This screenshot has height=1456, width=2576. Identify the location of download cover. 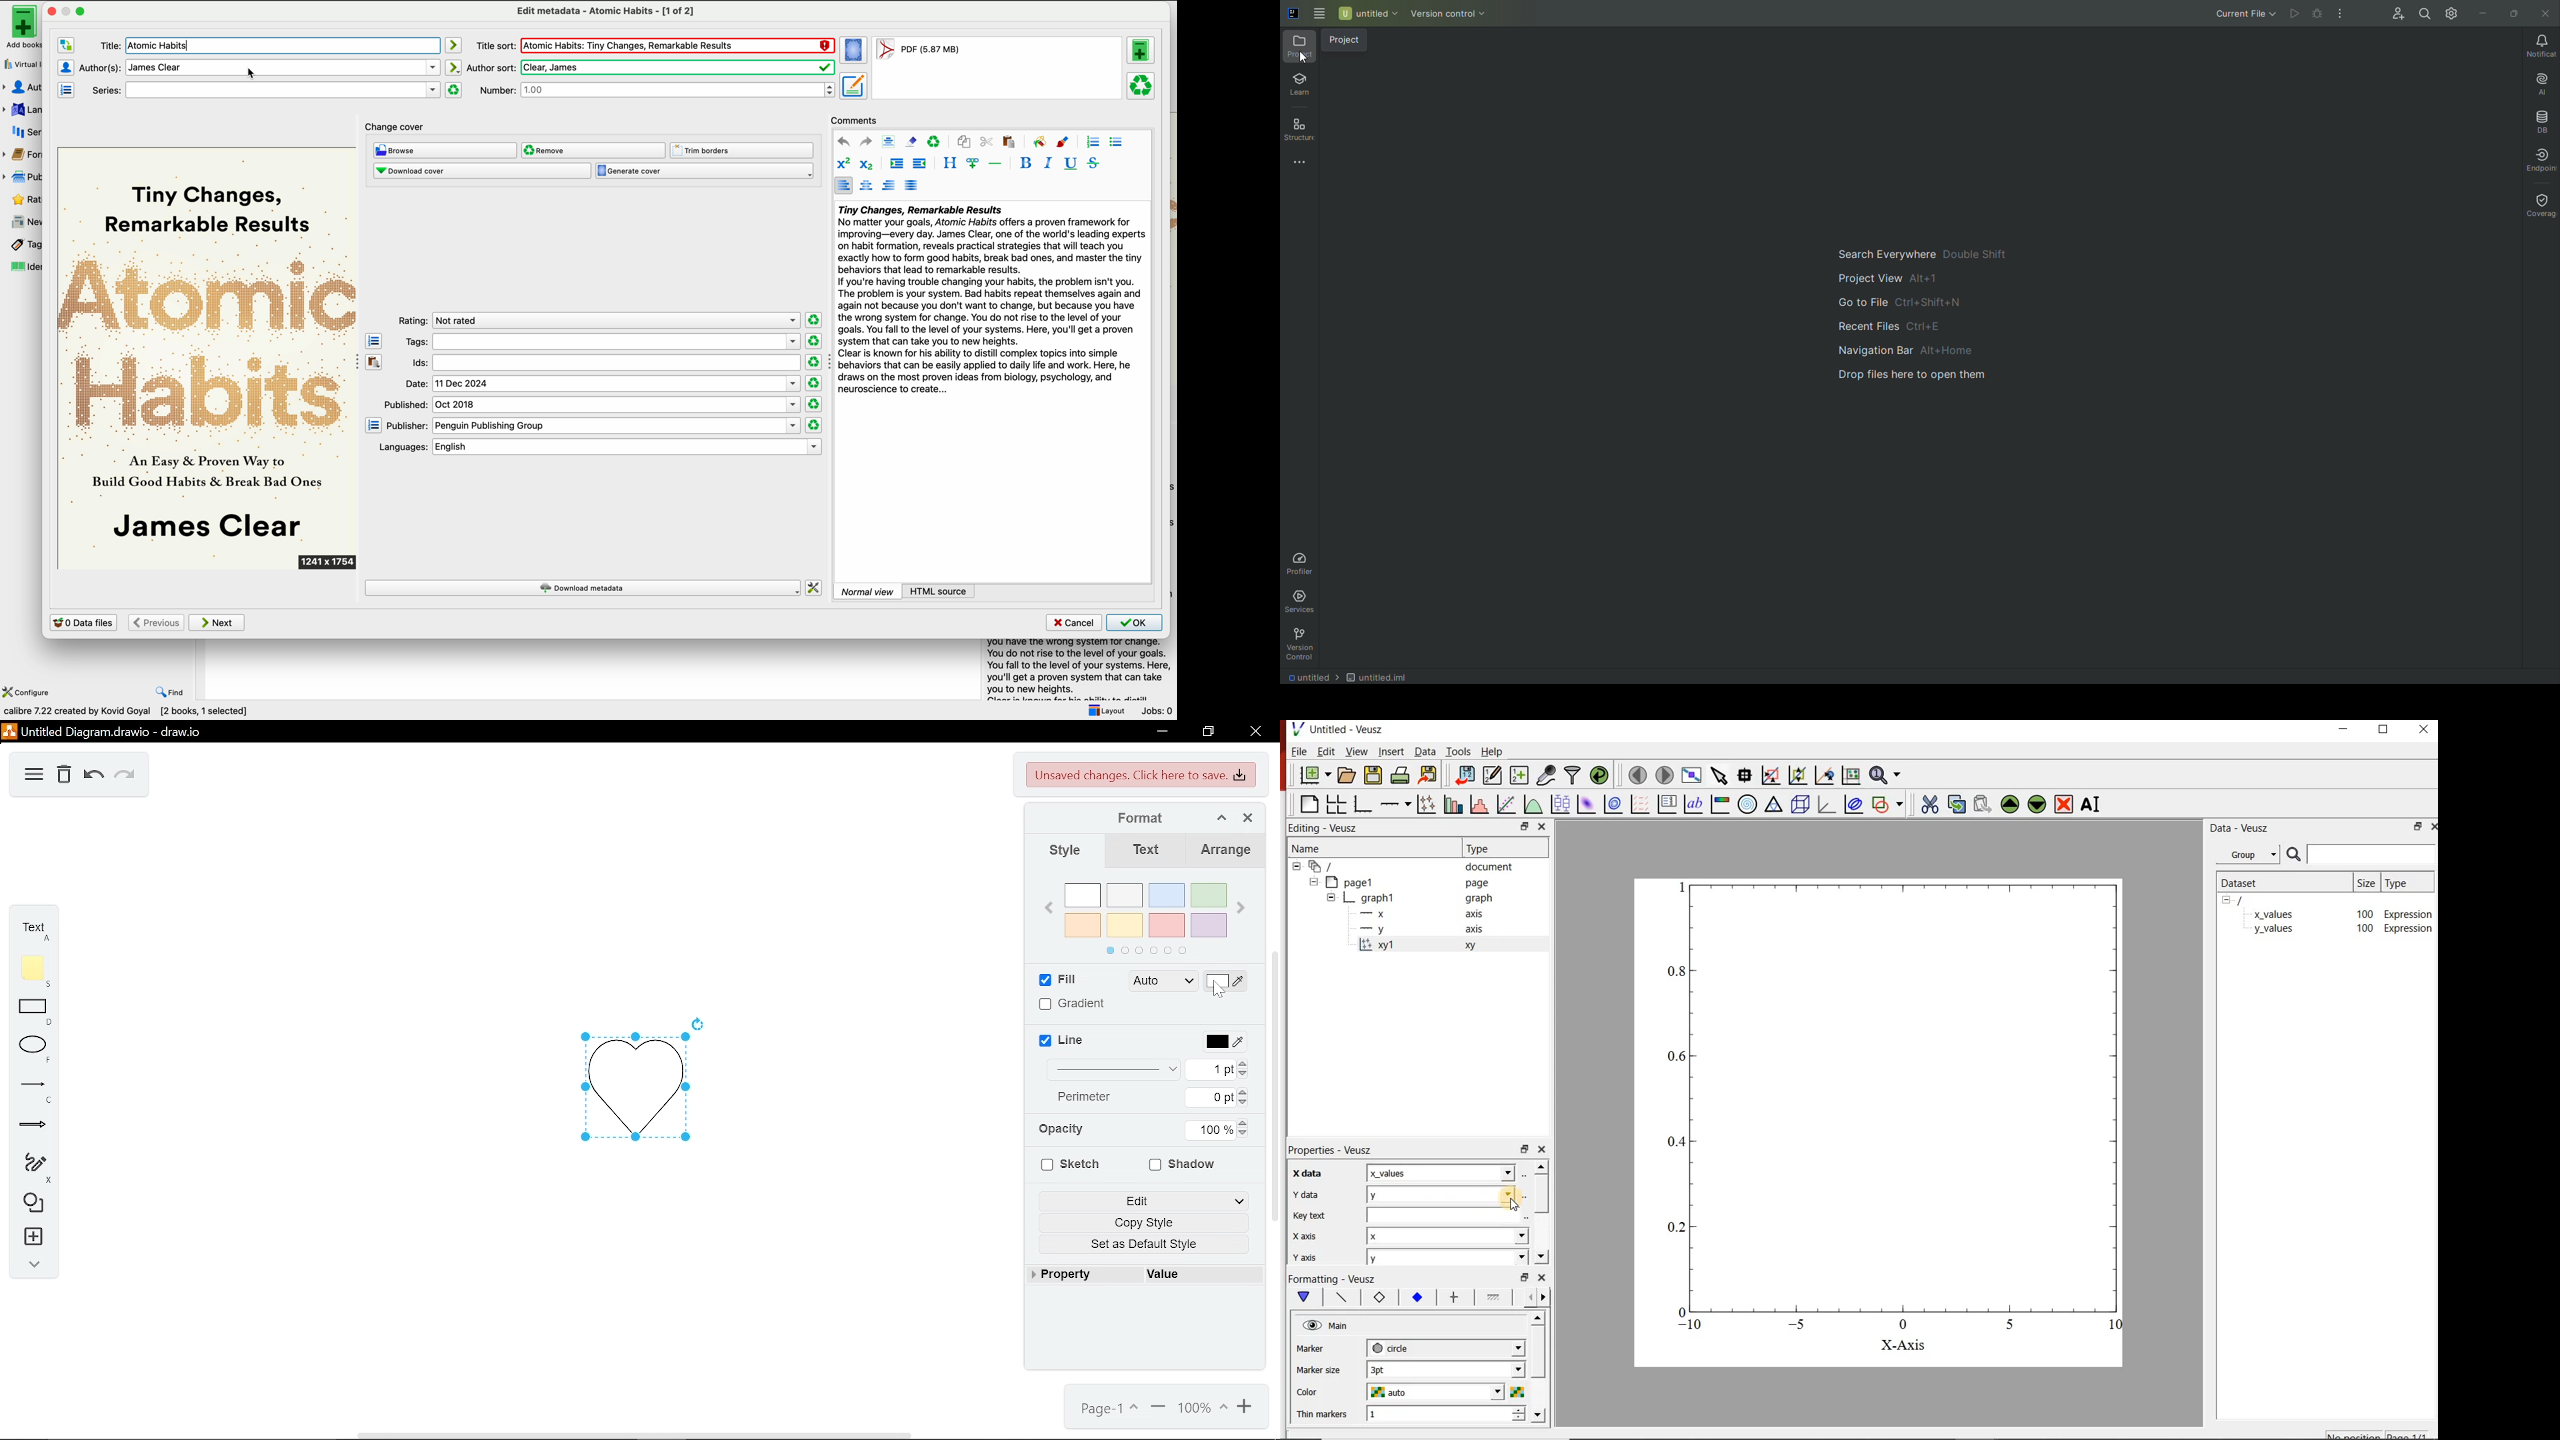
(482, 171).